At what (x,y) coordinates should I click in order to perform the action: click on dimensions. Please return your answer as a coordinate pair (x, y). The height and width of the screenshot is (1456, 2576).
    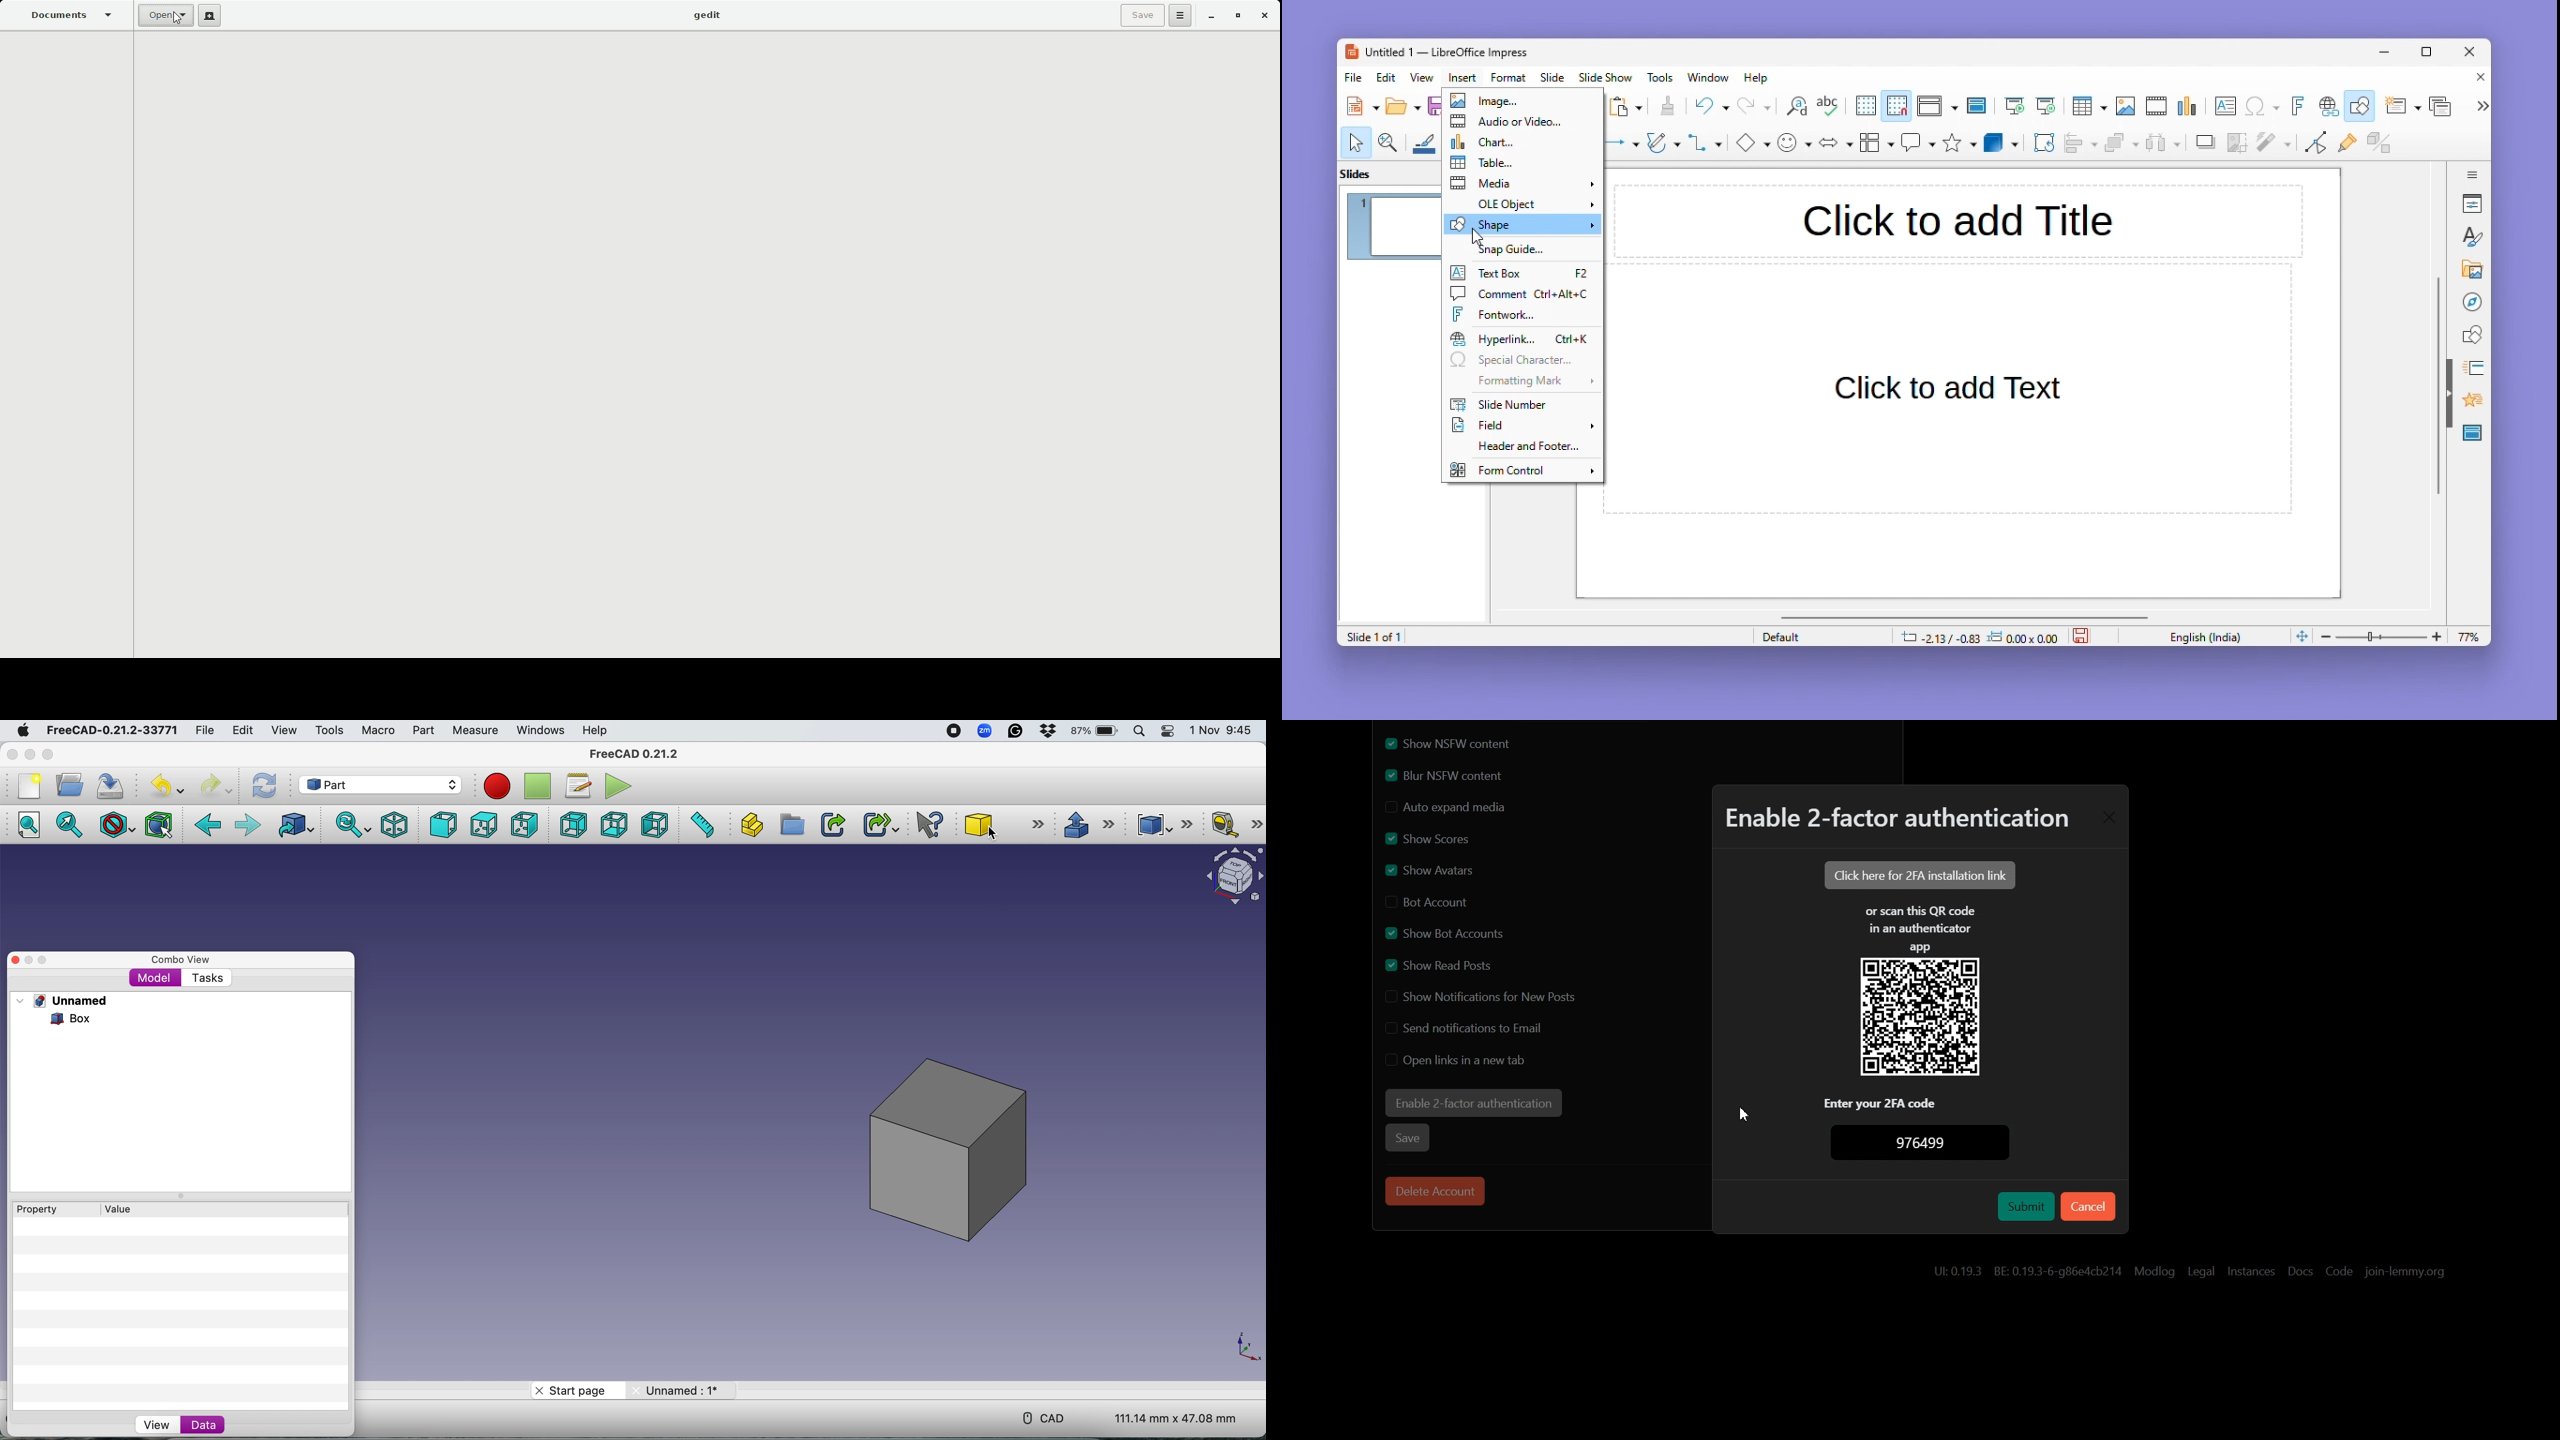
    Looking at the image, I should click on (1979, 636).